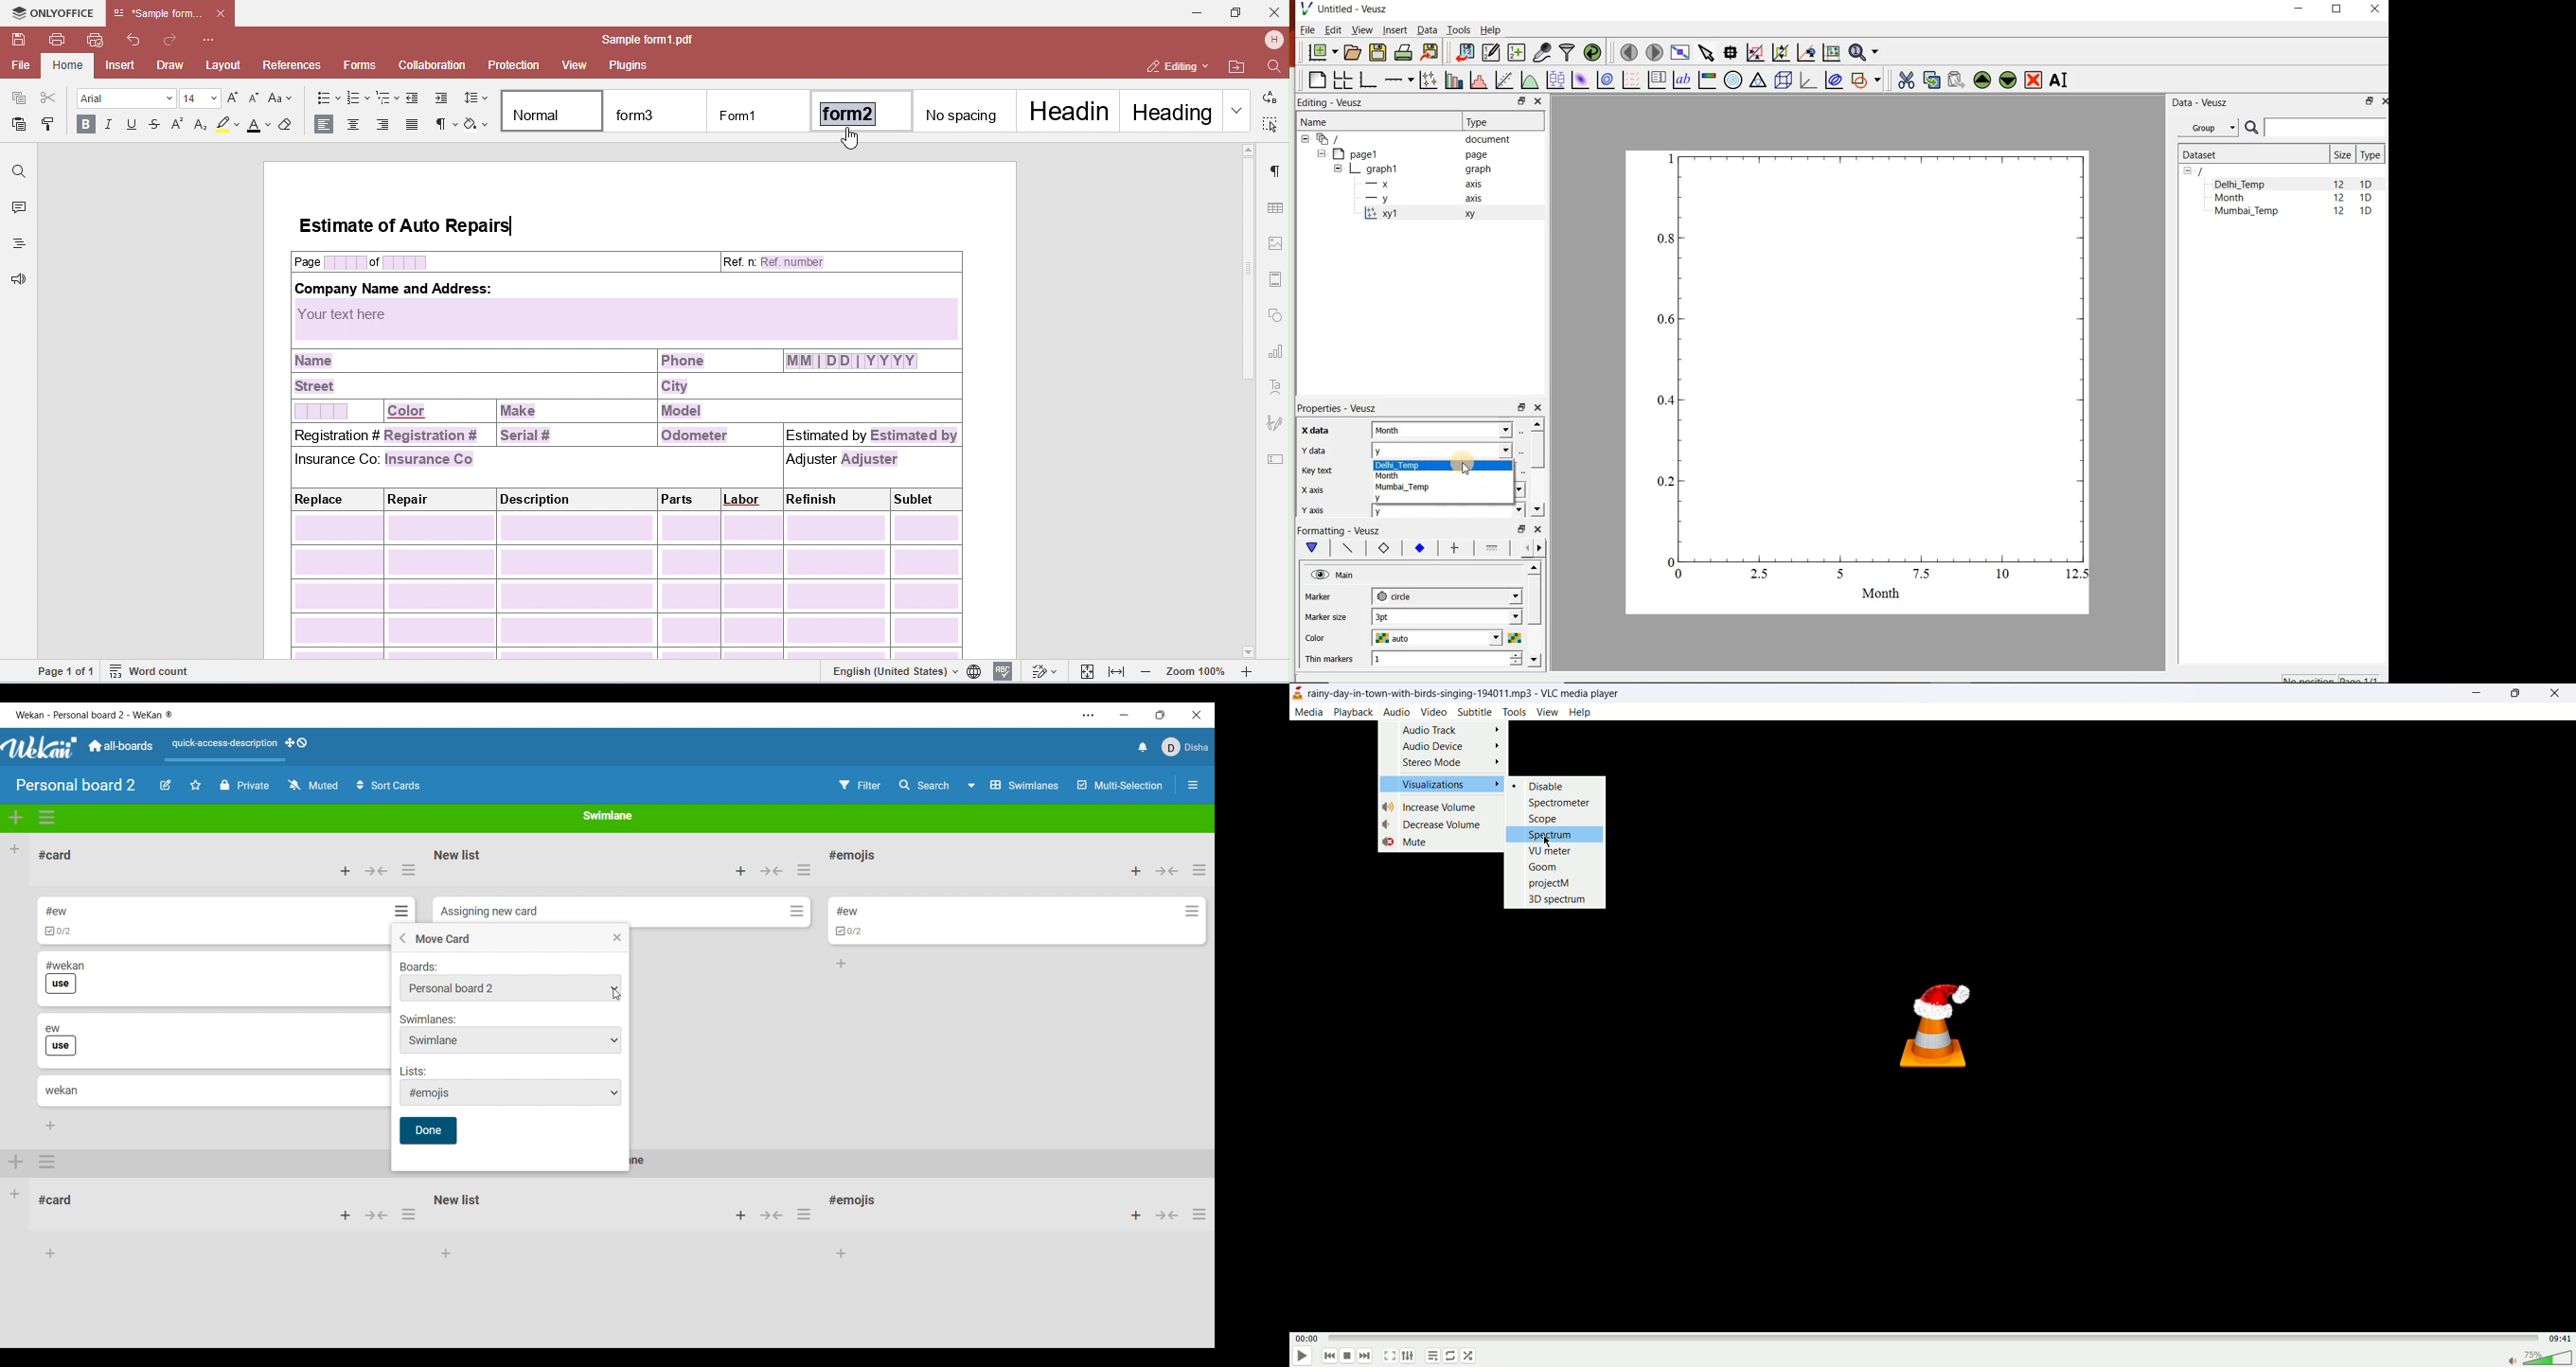  I want to click on audio device, so click(1451, 748).